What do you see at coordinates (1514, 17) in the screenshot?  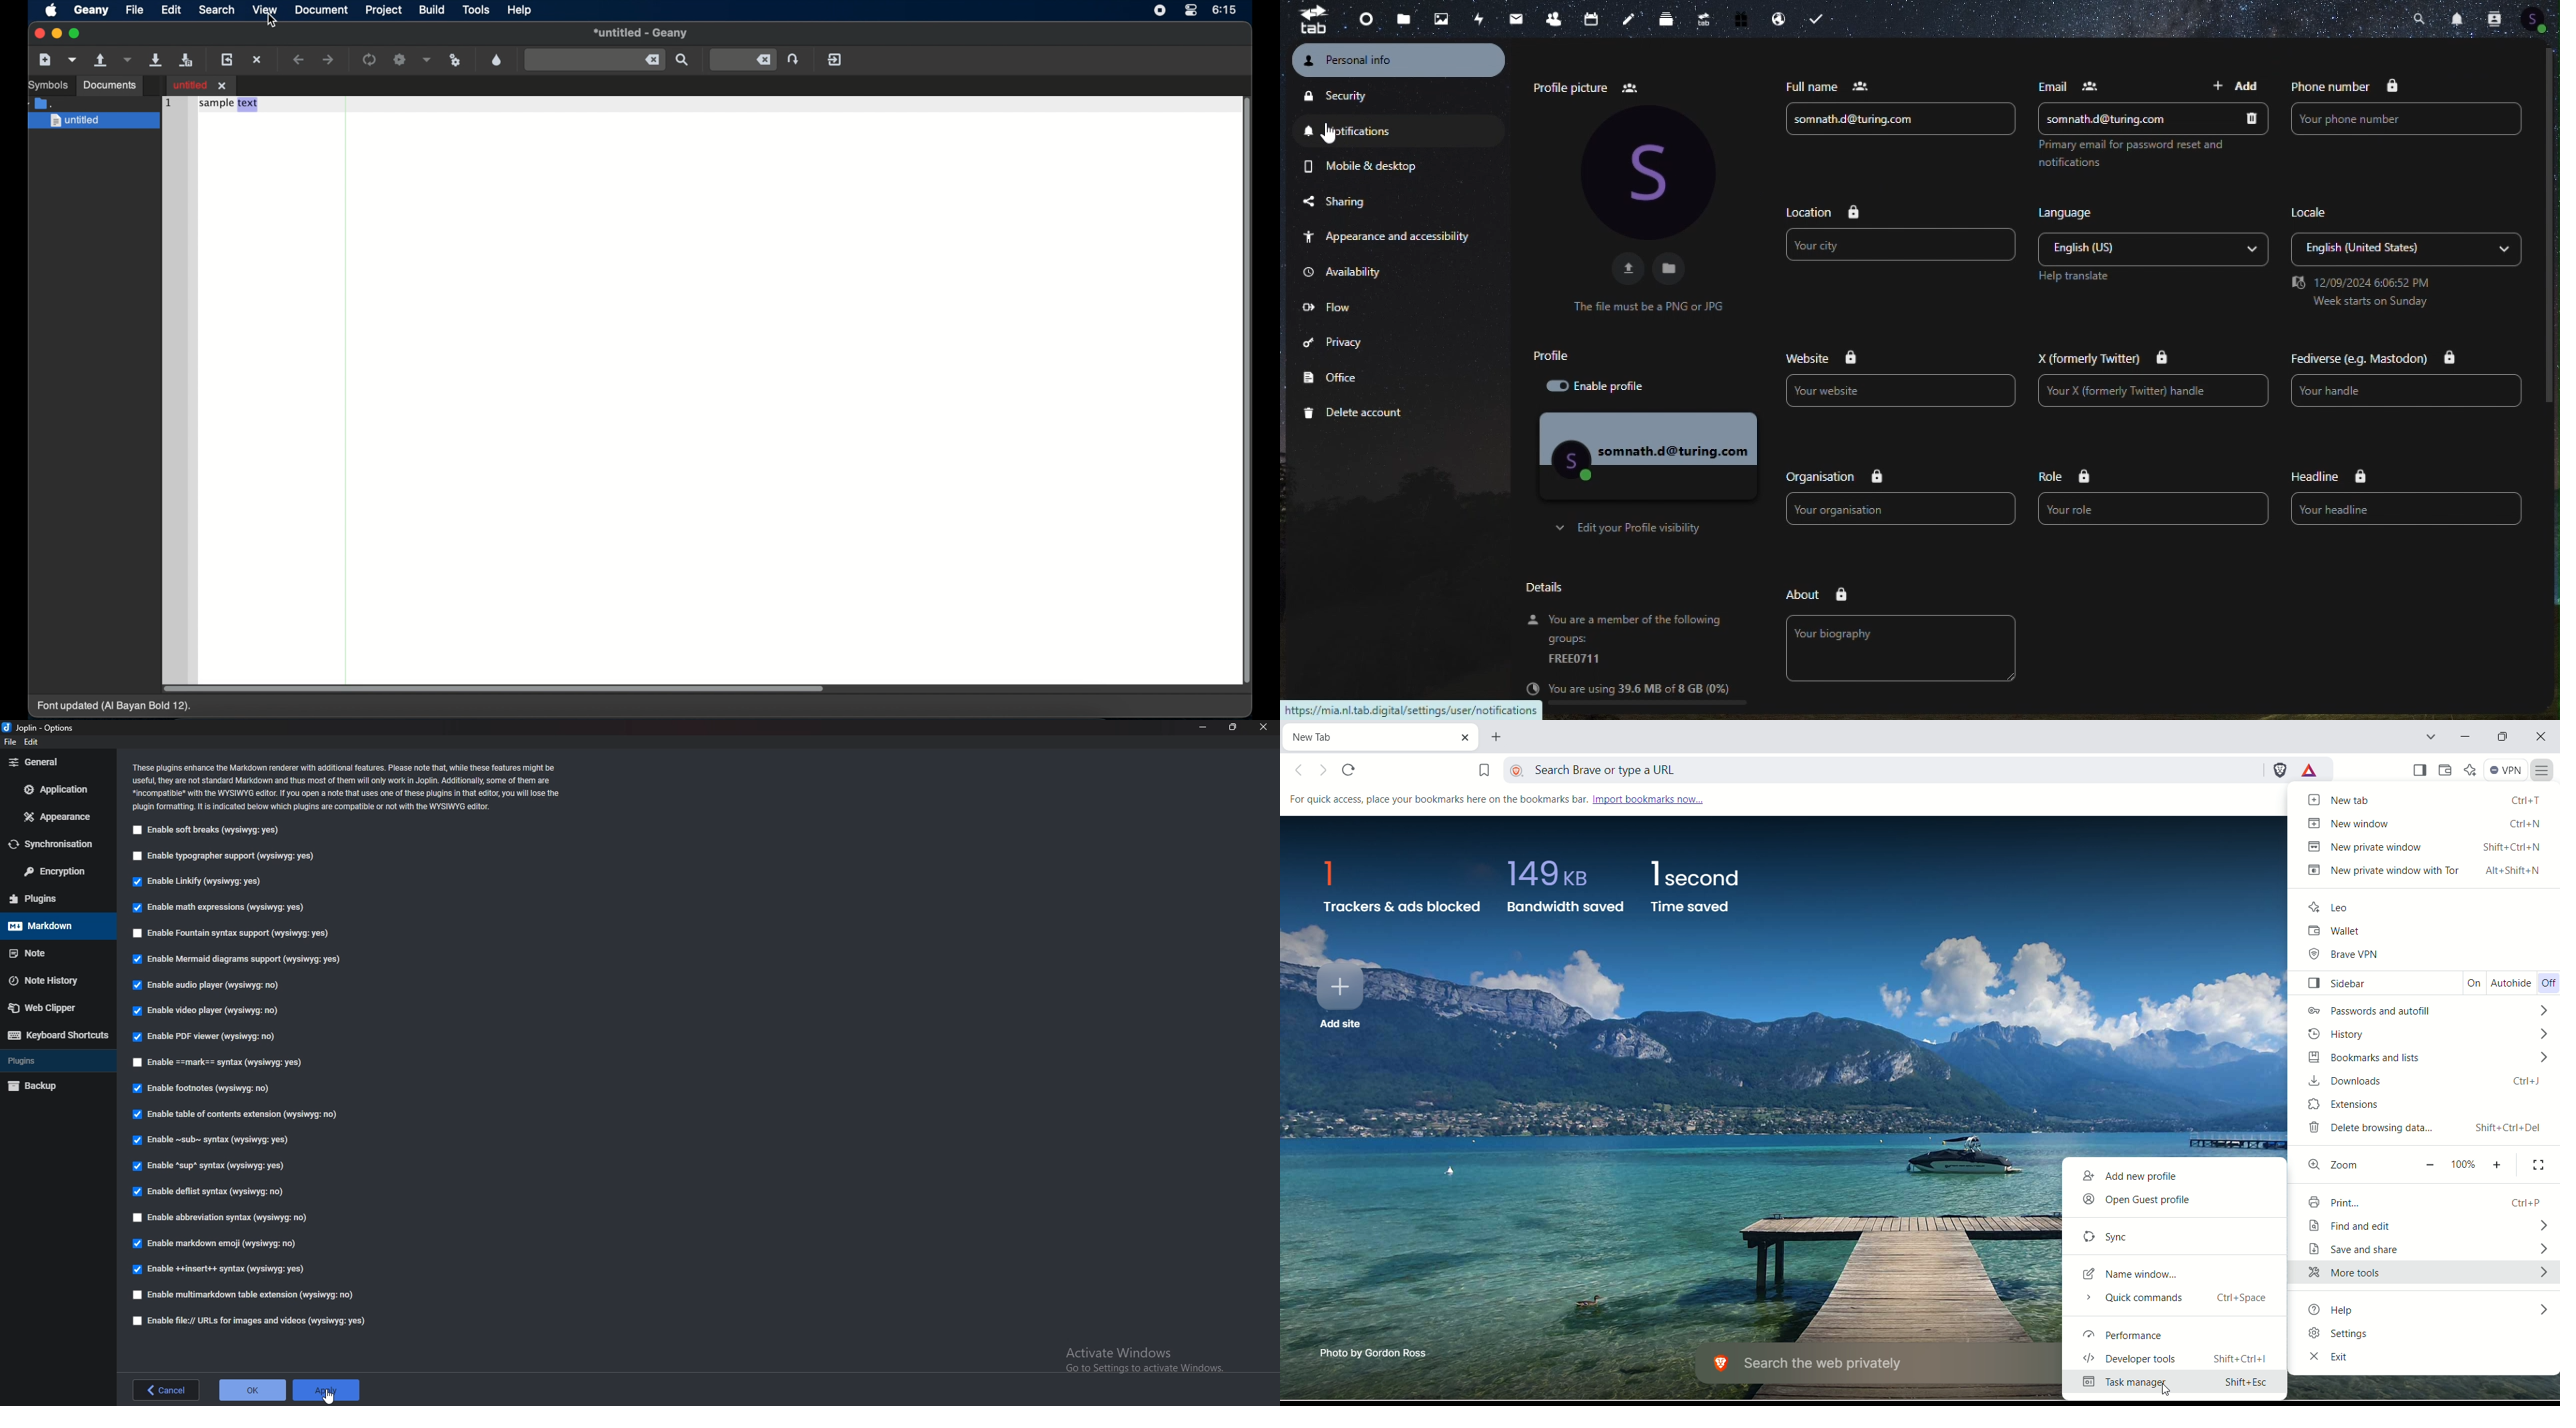 I see `email` at bounding box center [1514, 17].